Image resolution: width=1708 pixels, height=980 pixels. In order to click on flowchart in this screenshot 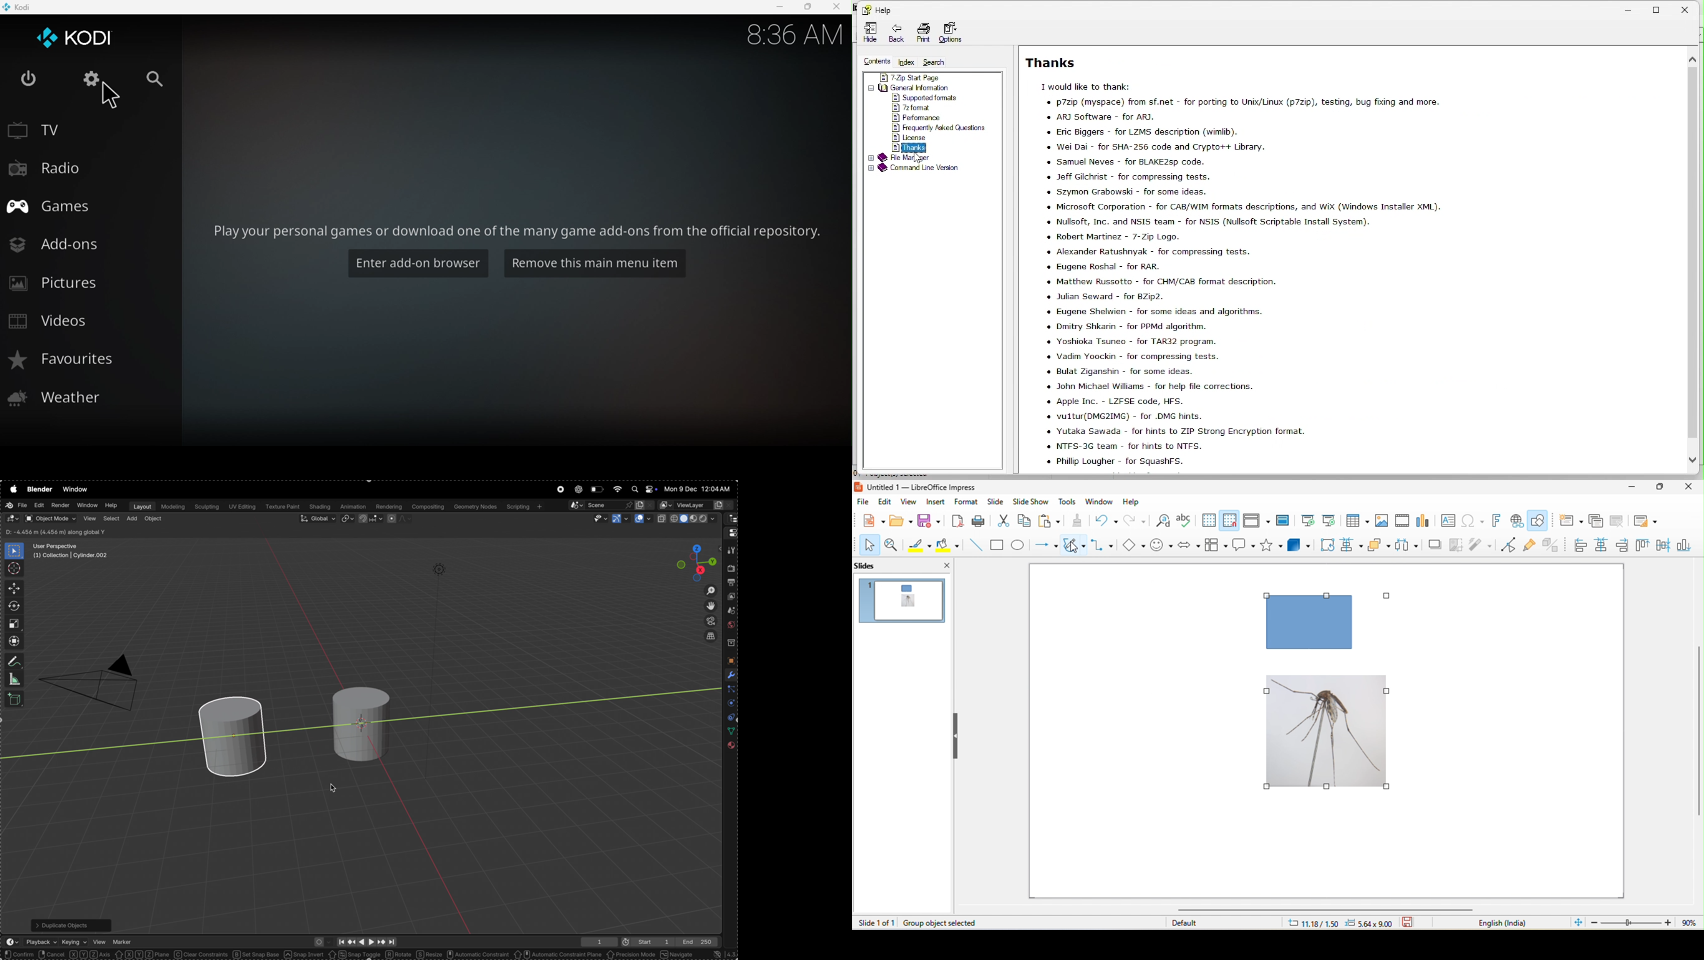, I will do `click(1217, 546)`.